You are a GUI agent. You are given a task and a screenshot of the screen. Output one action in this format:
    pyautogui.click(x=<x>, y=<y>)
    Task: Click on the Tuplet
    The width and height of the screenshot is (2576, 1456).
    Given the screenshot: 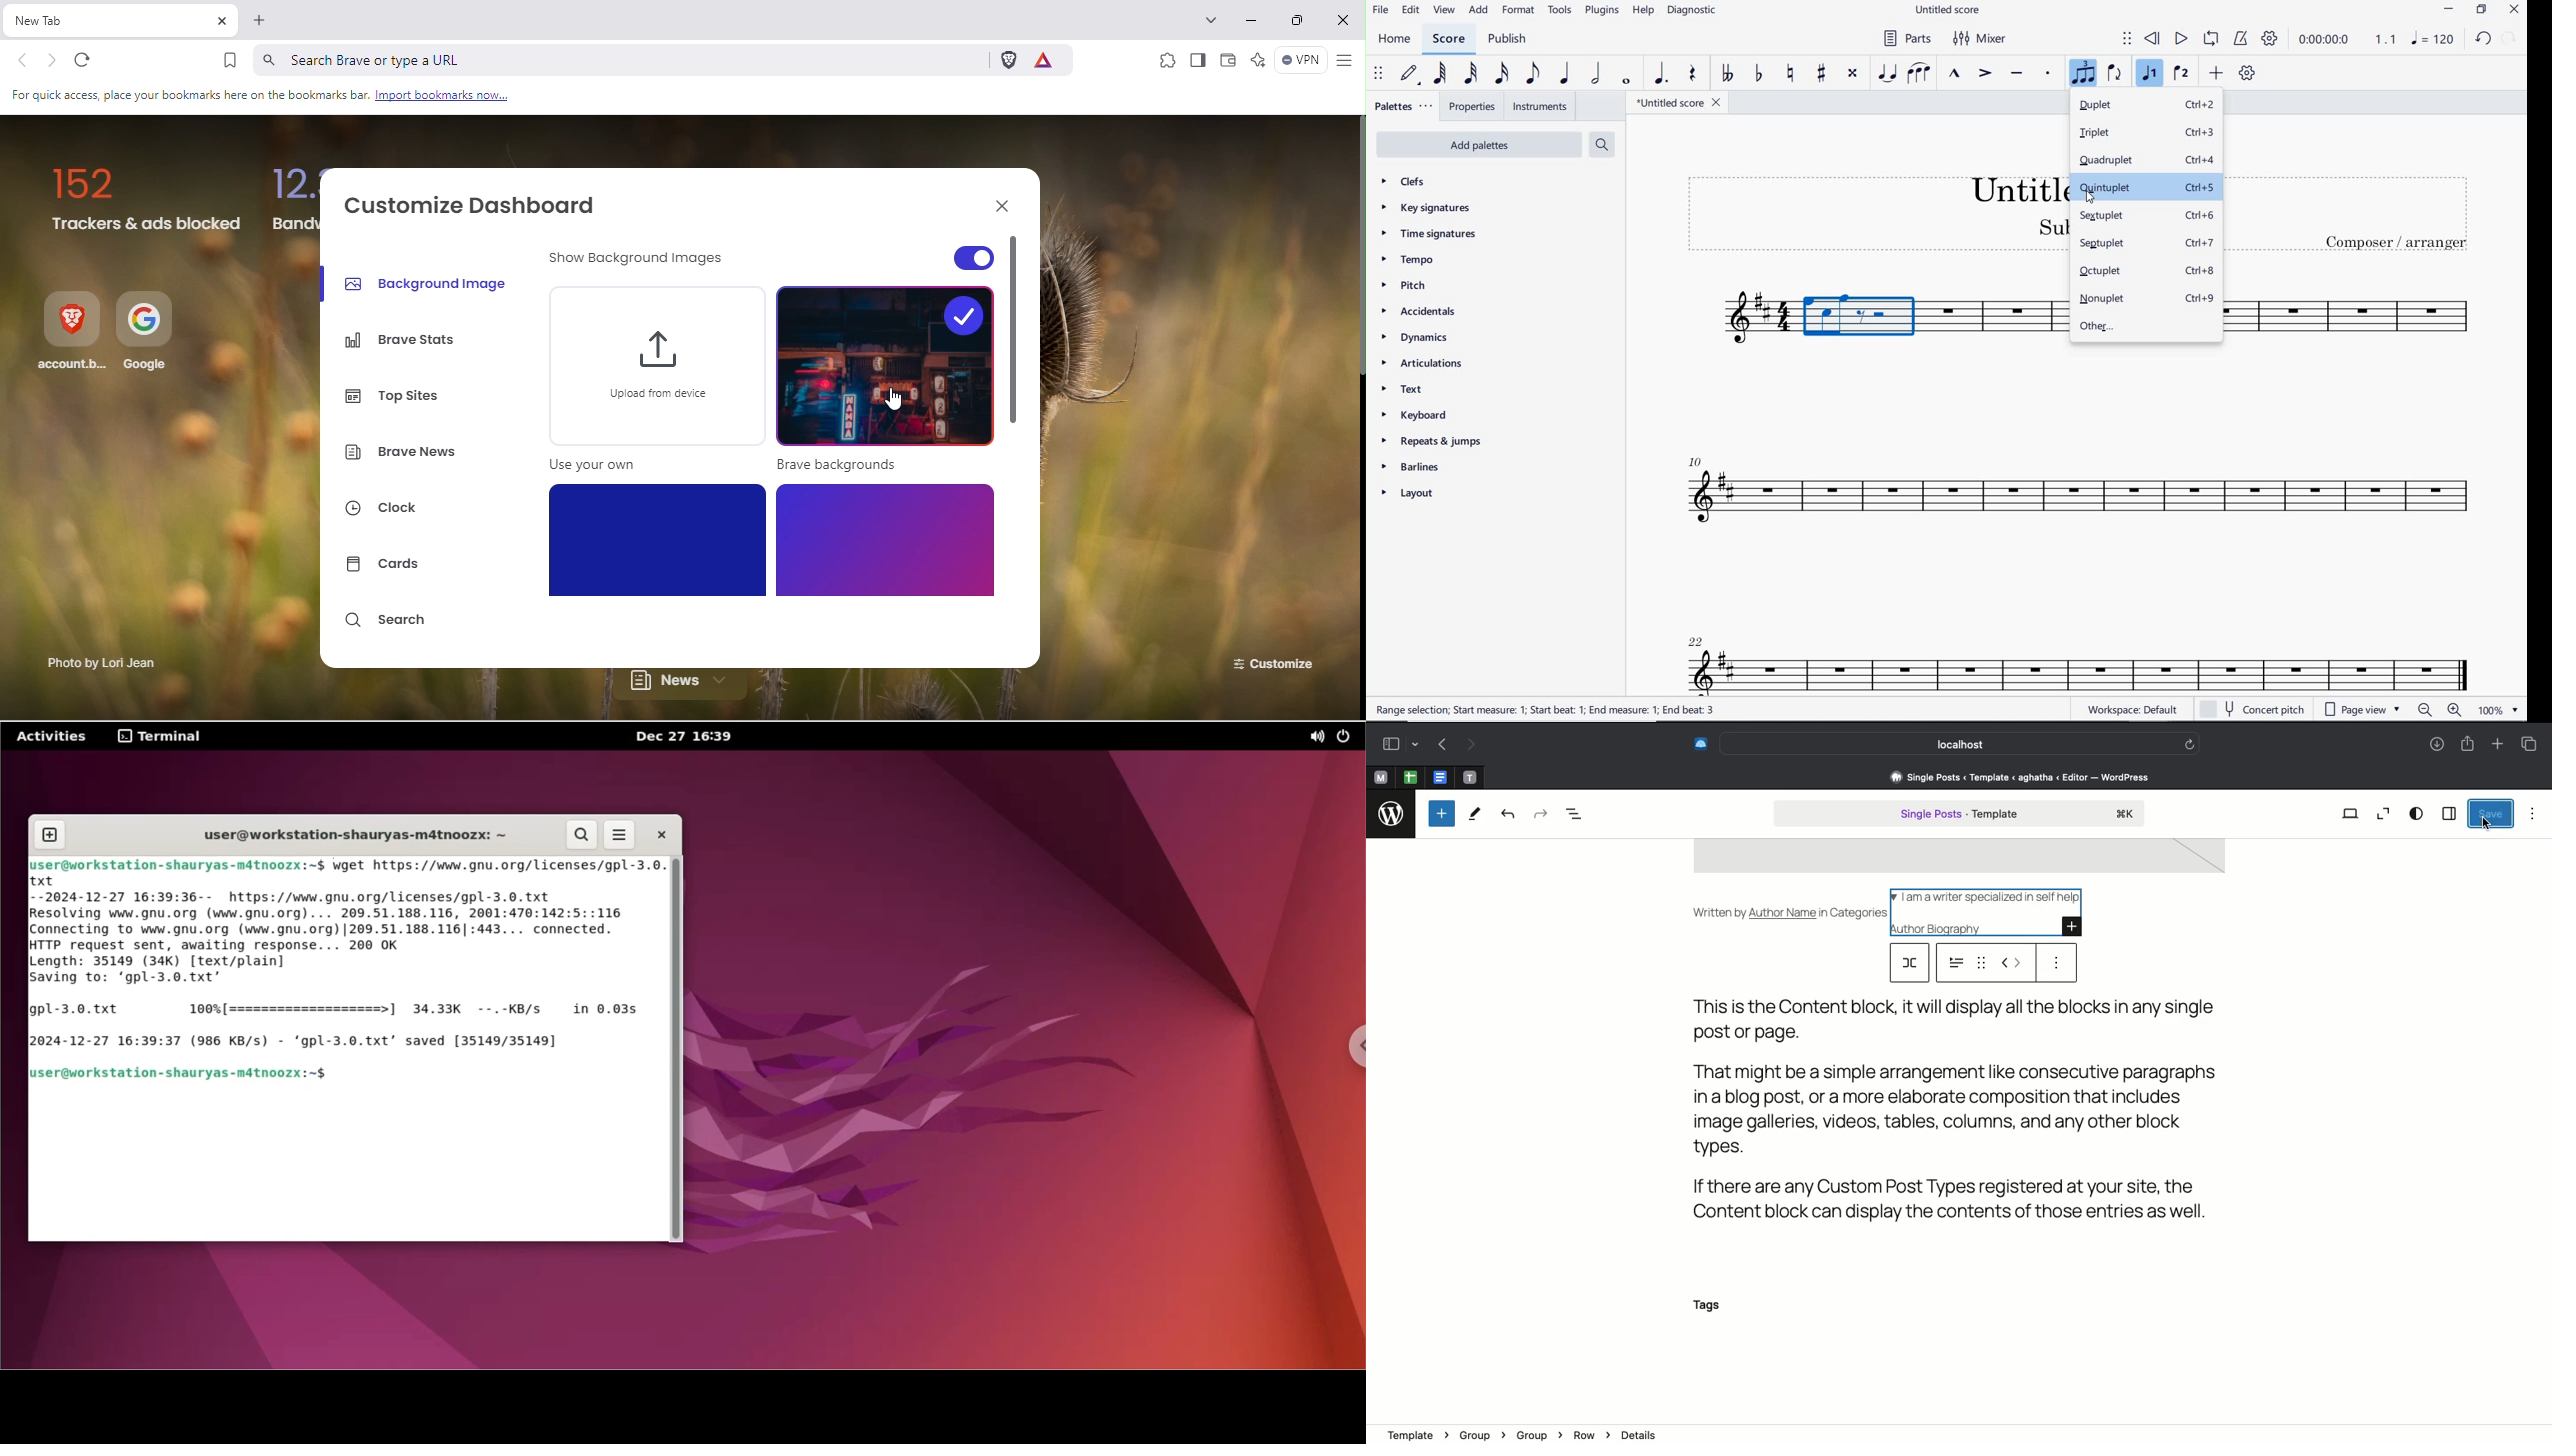 What is the action you would take?
    pyautogui.click(x=2085, y=75)
    